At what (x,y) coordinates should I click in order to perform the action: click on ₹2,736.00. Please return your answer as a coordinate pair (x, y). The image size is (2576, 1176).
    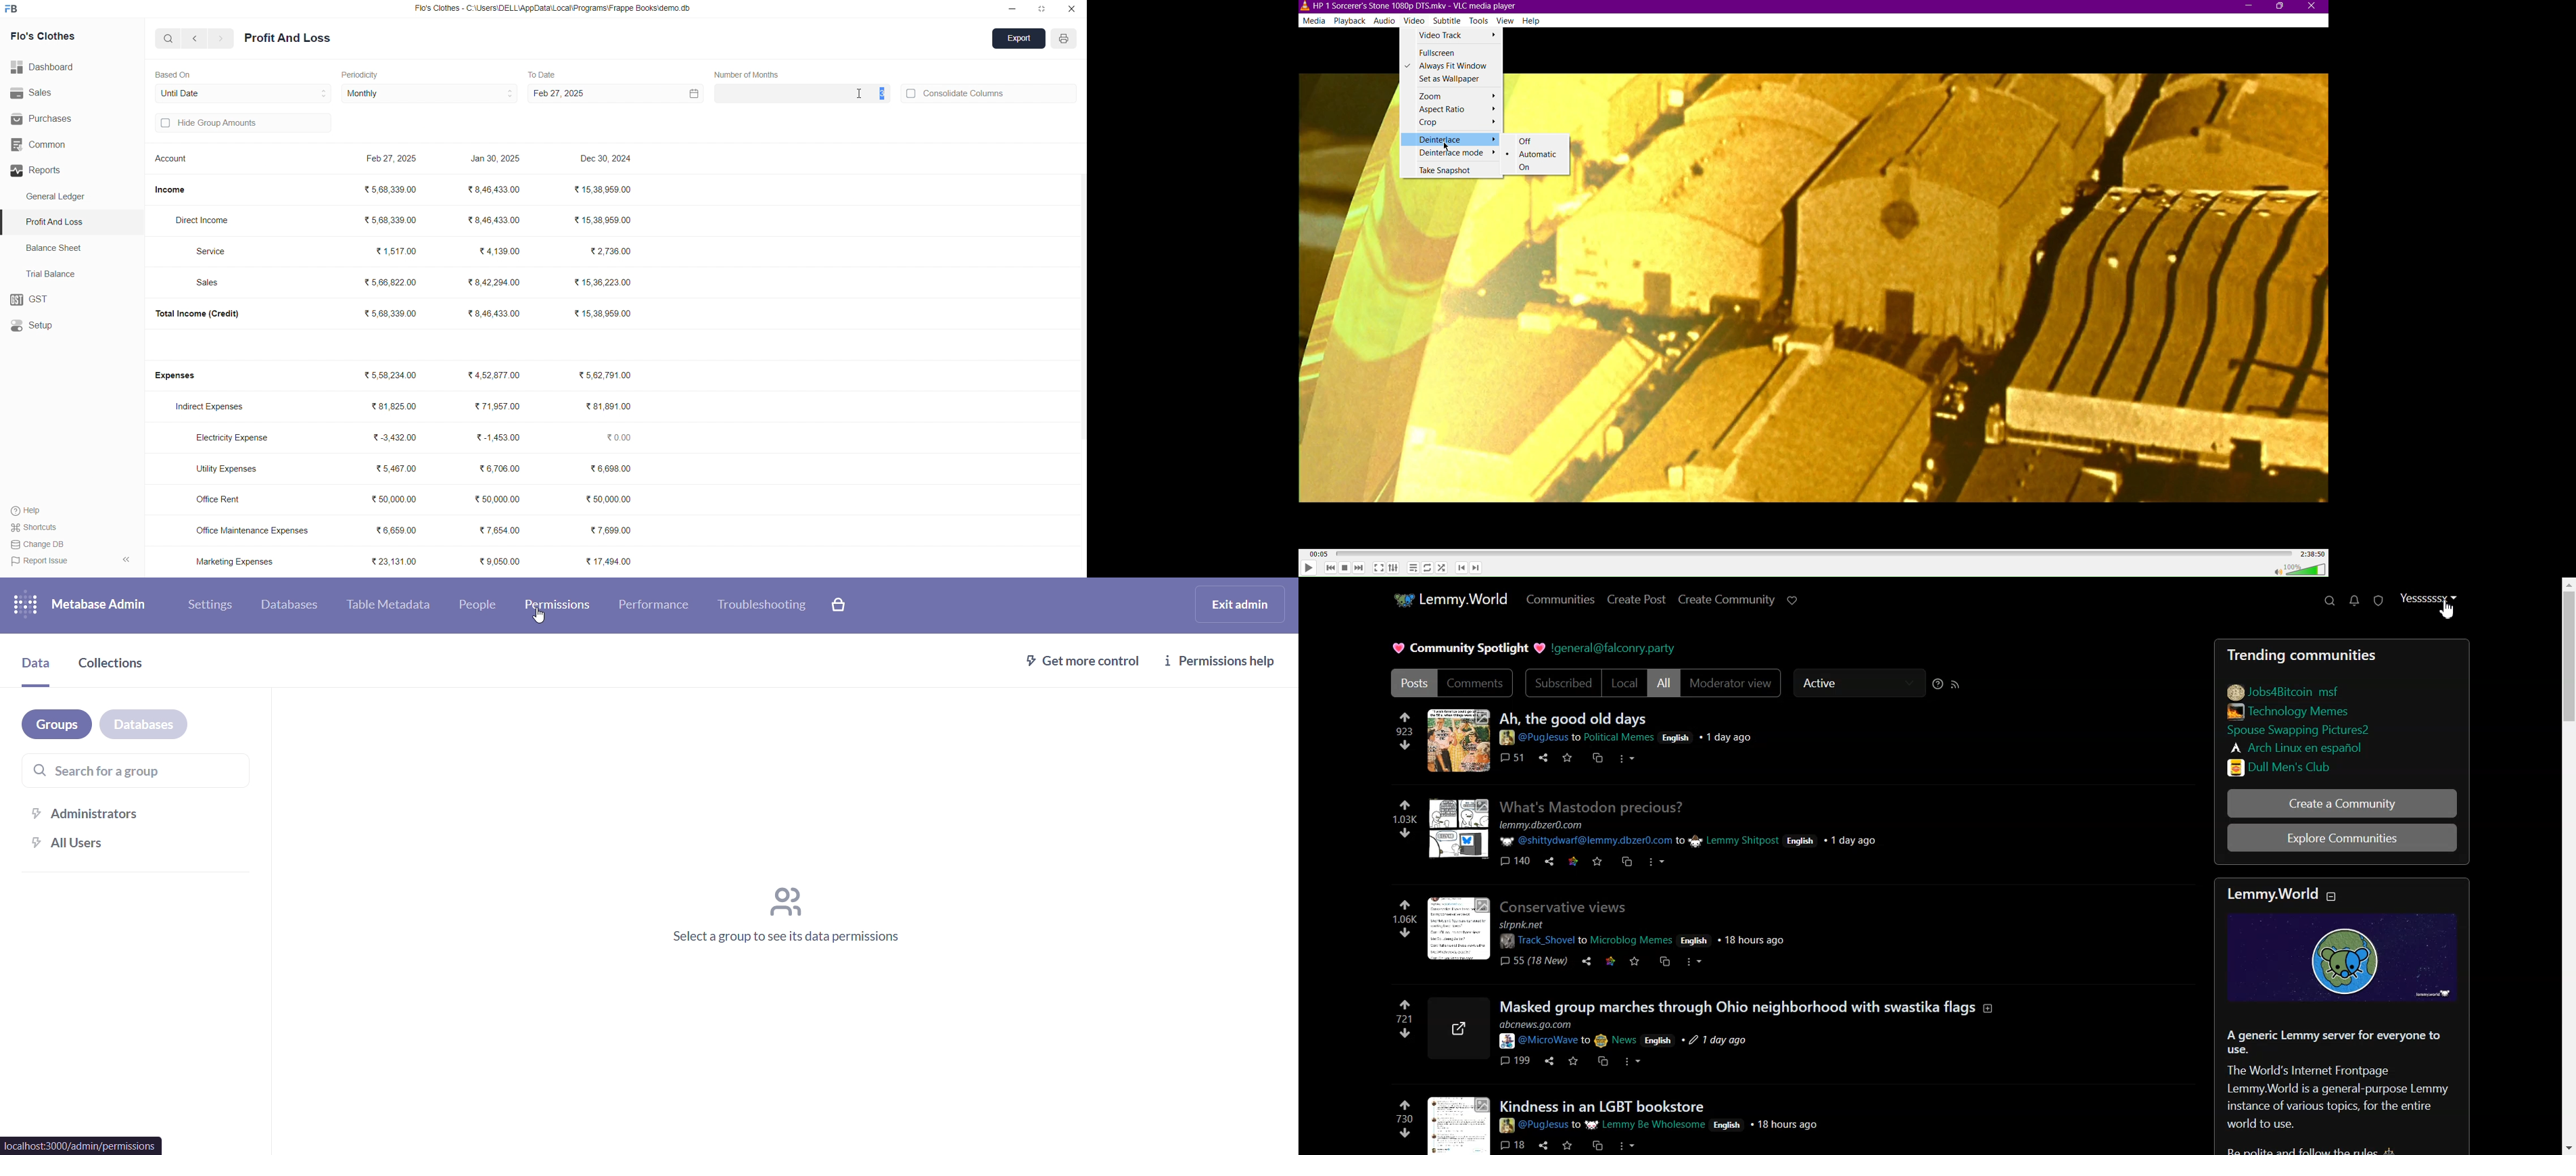
    Looking at the image, I should click on (612, 252).